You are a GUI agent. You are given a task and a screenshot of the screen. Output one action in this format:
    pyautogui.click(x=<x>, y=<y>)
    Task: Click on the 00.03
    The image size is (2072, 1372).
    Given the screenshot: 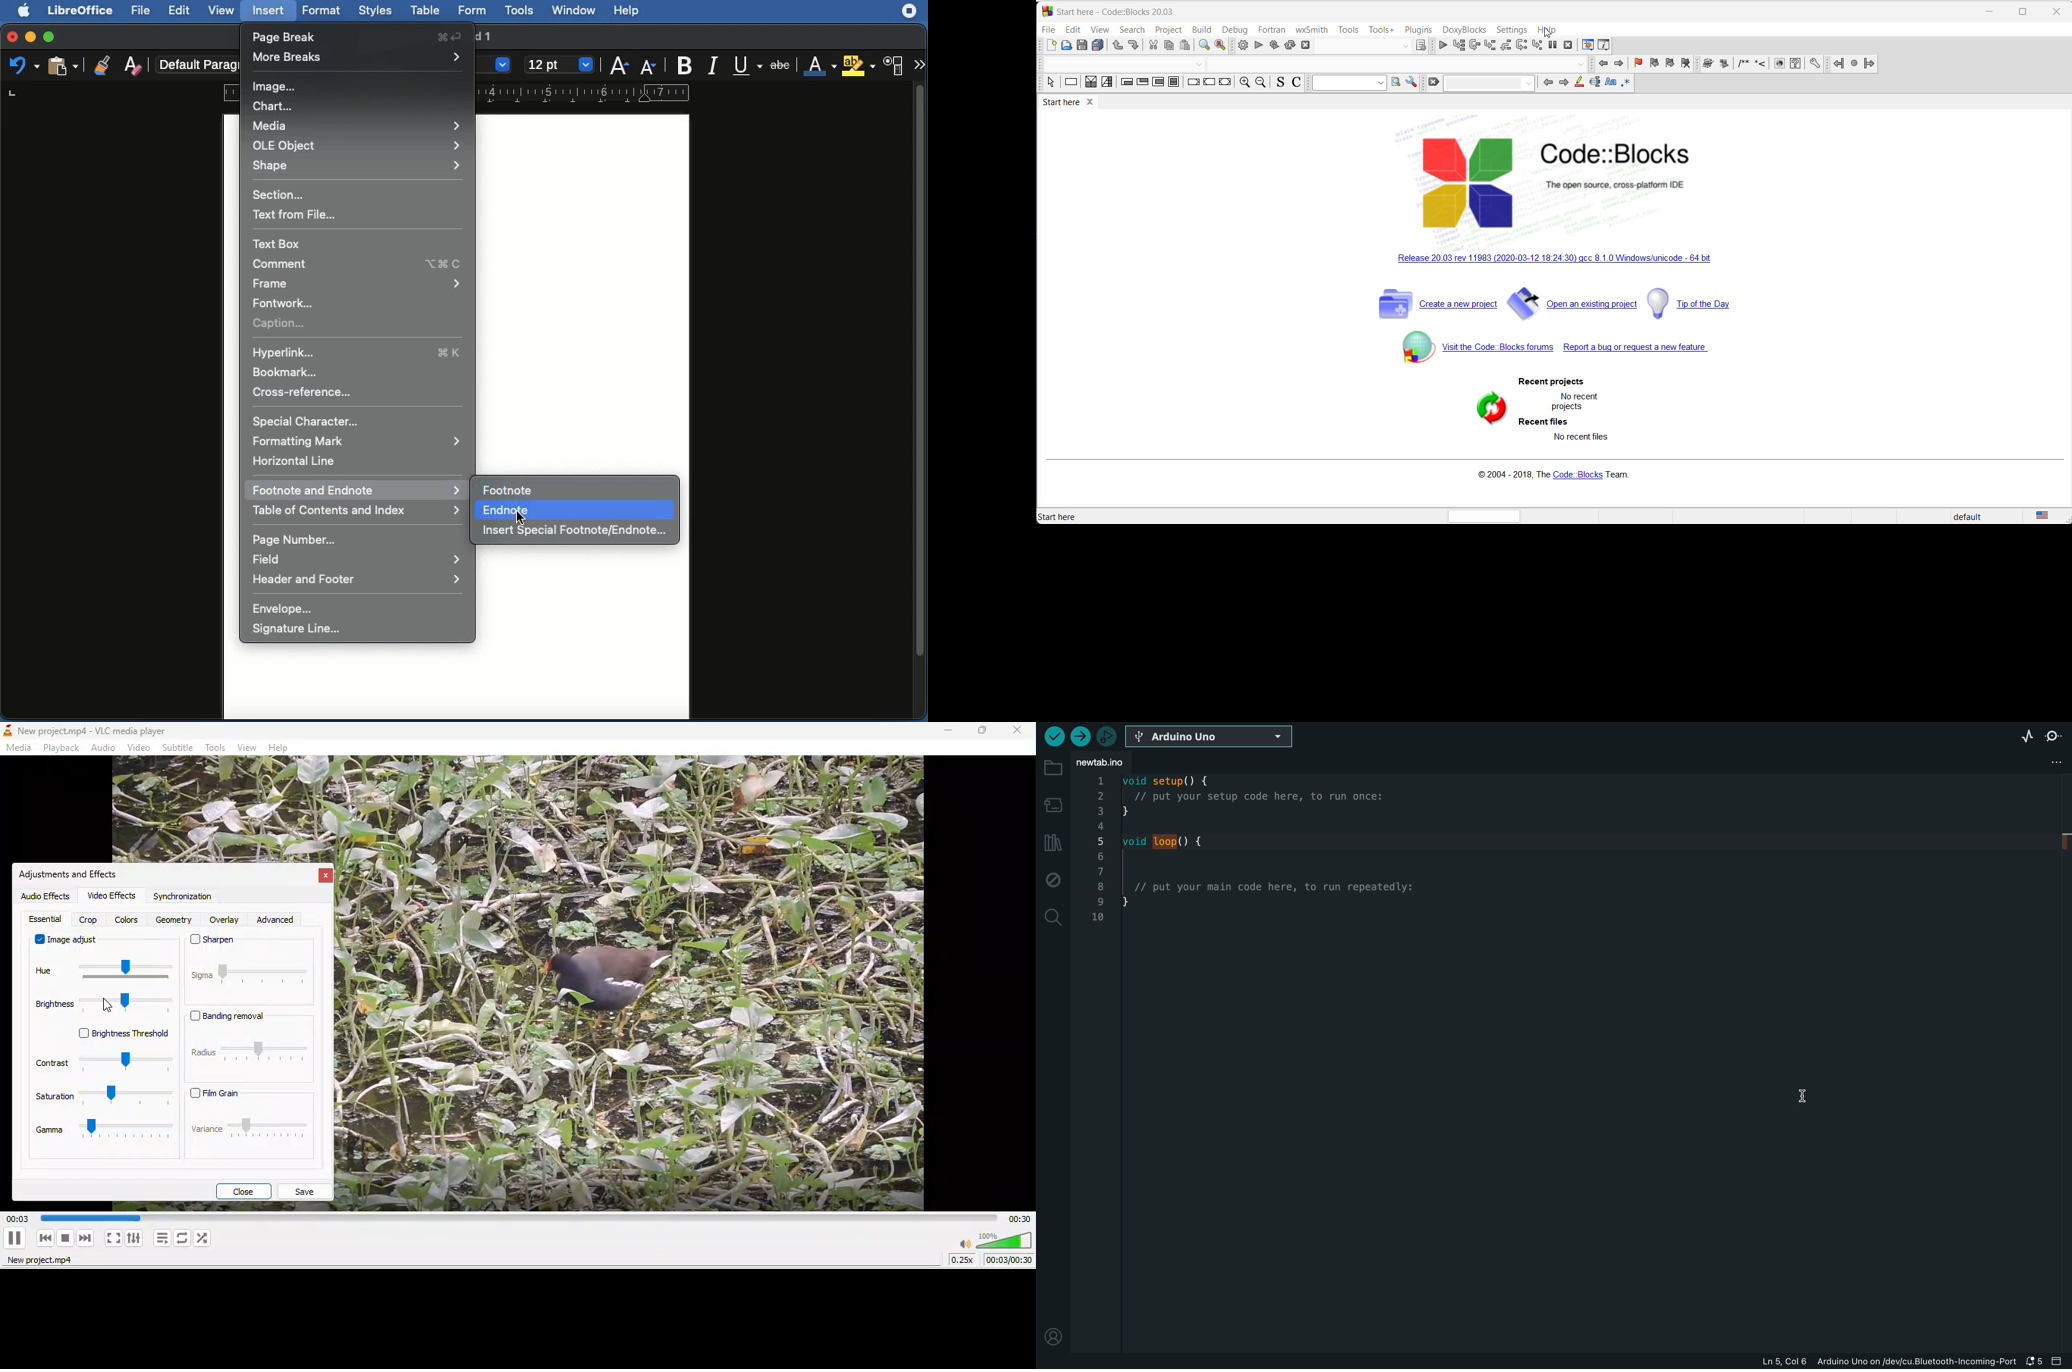 What is the action you would take?
    pyautogui.click(x=89, y=1218)
    